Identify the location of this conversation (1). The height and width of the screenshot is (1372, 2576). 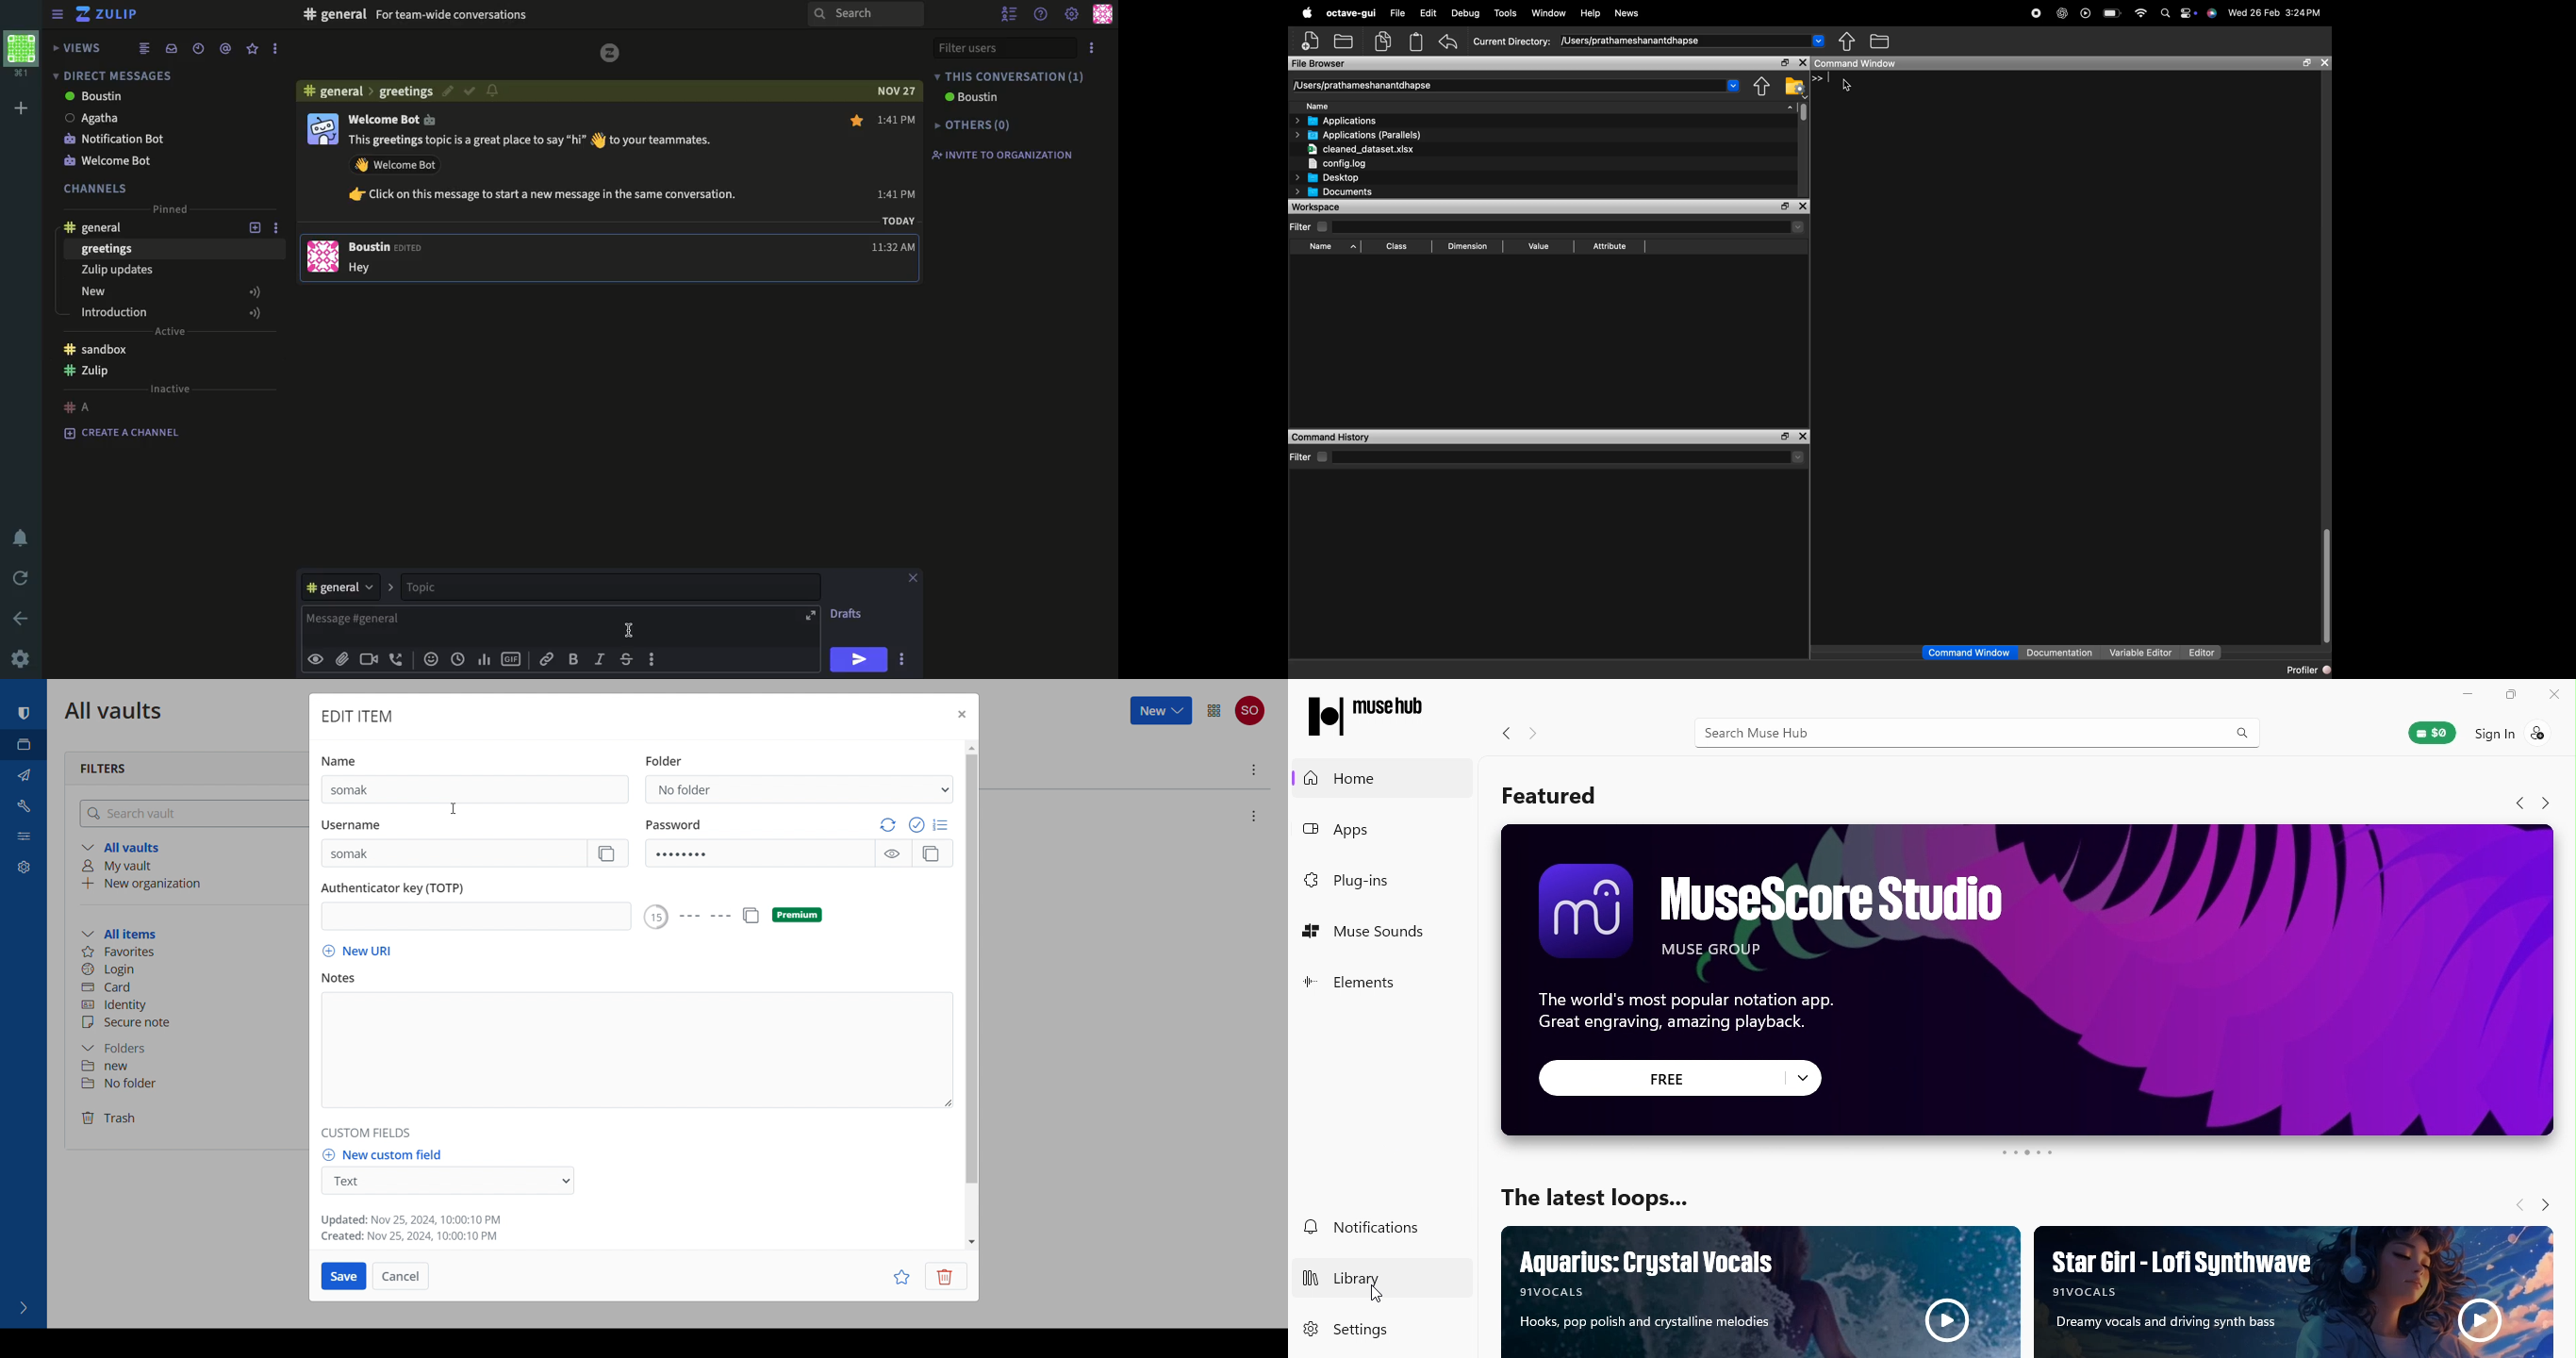
(1010, 76).